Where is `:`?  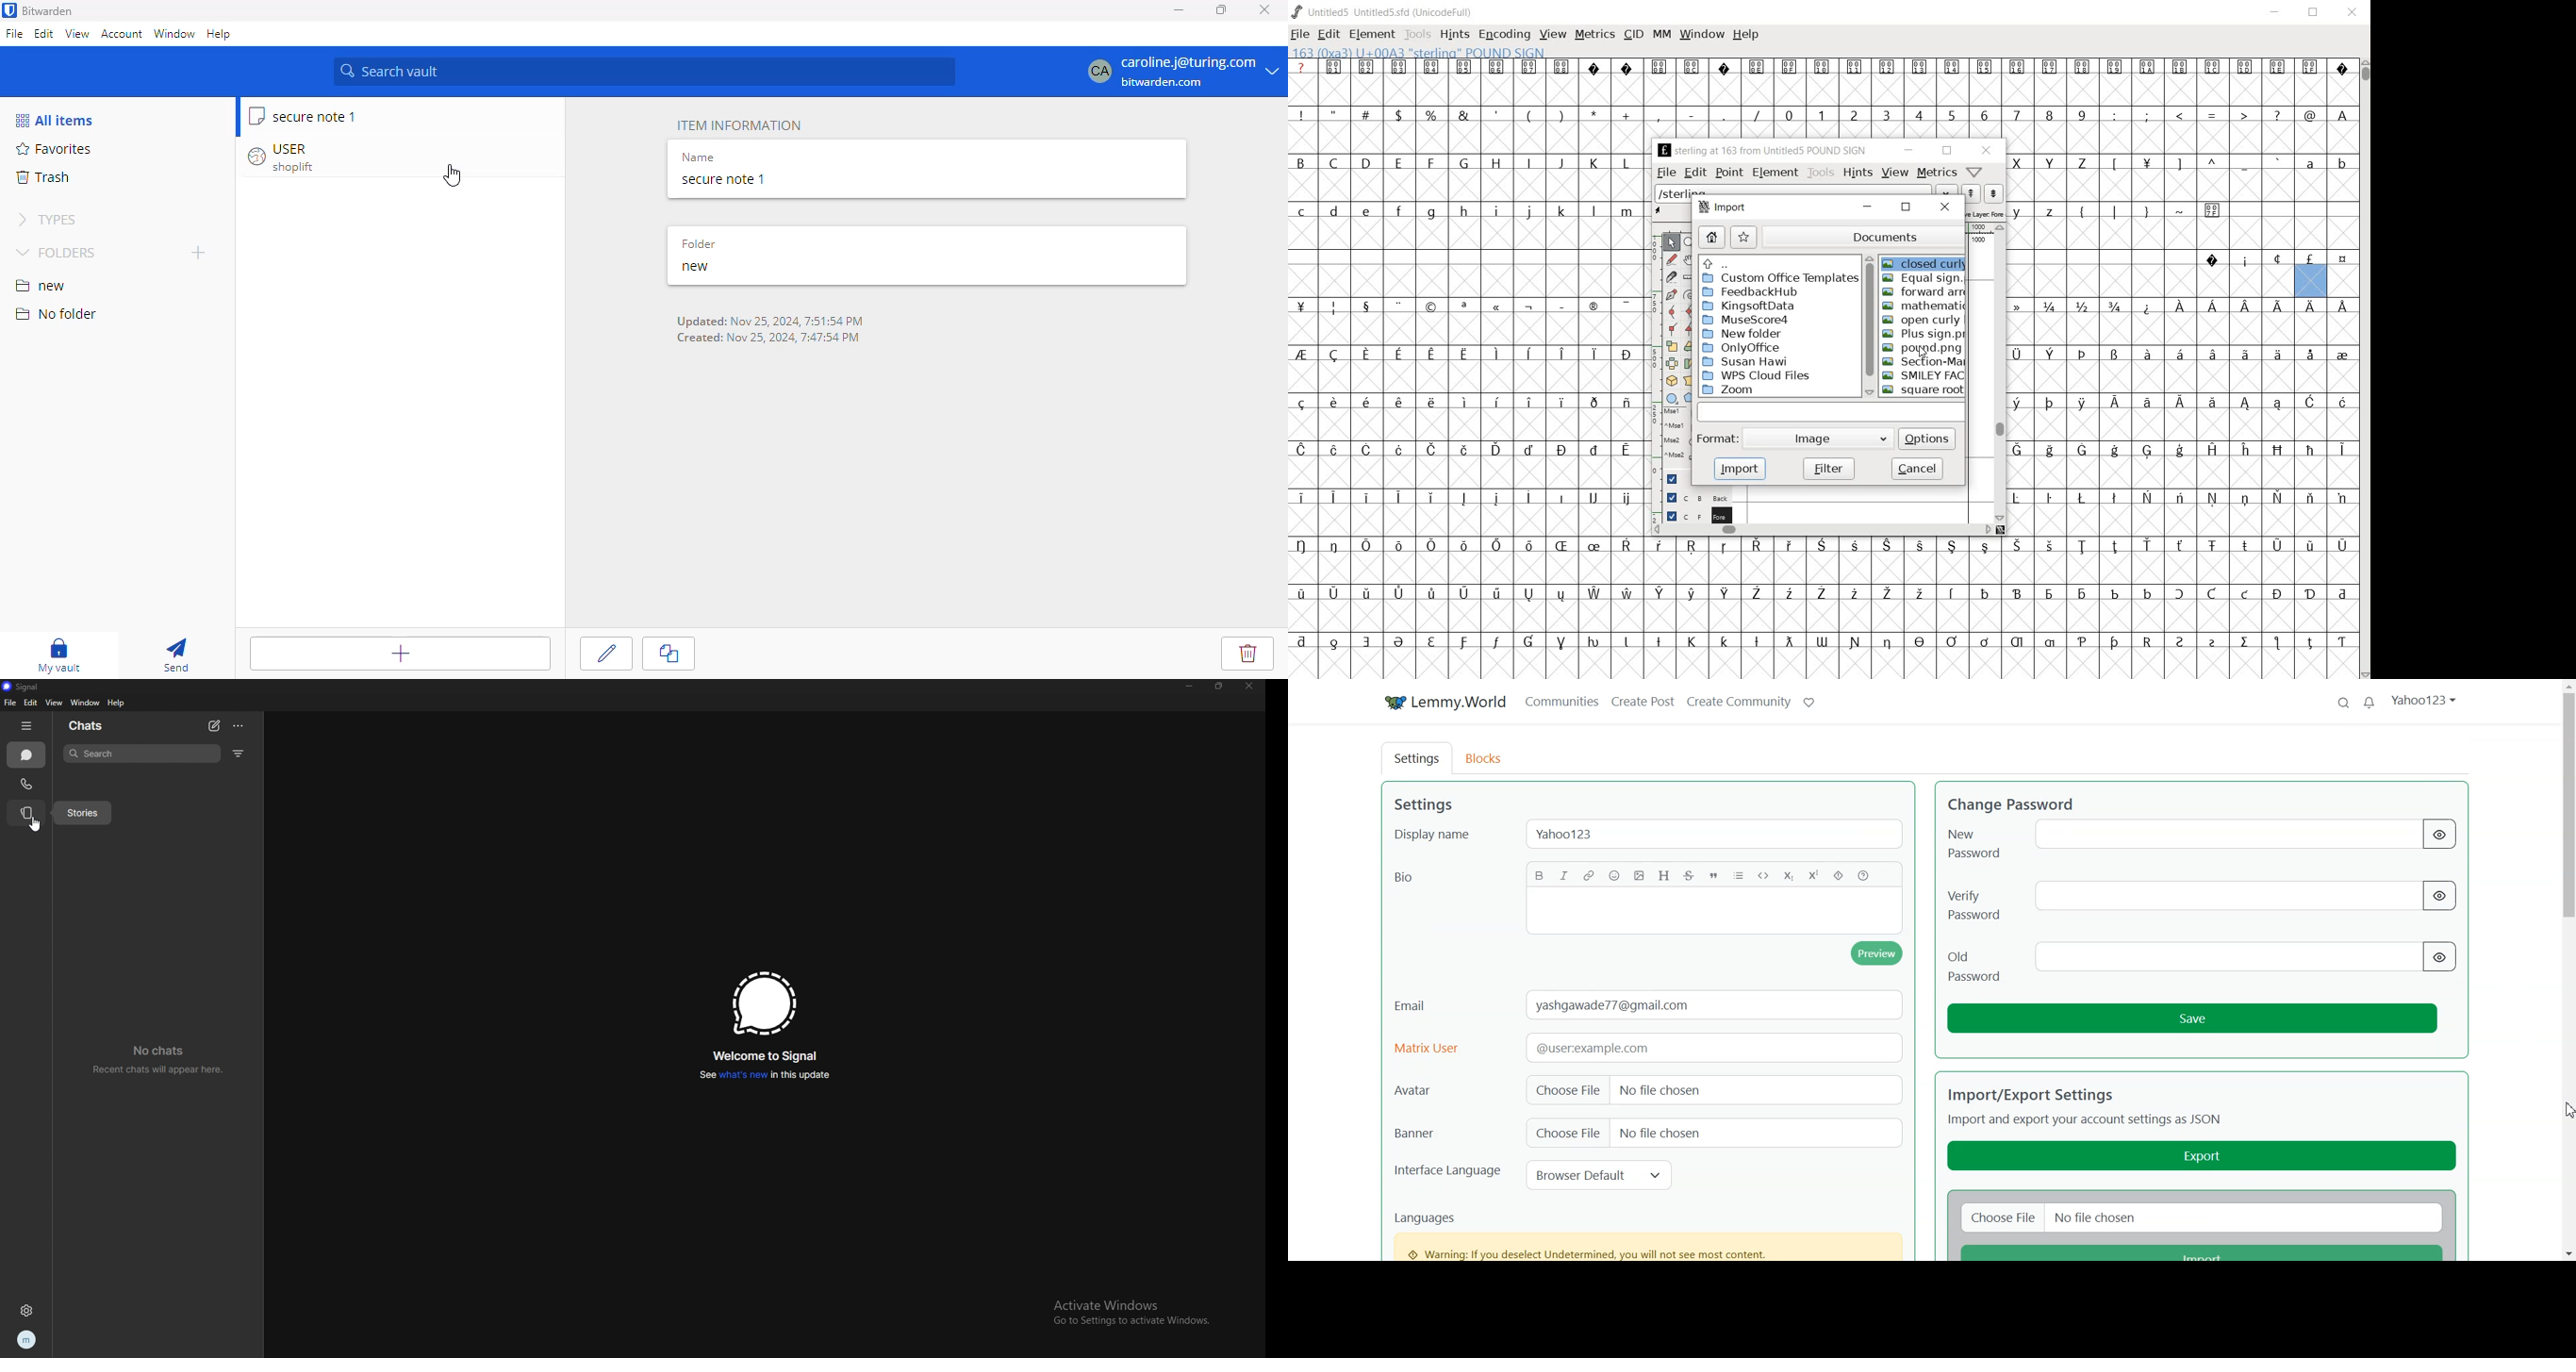
: is located at coordinates (2113, 114).